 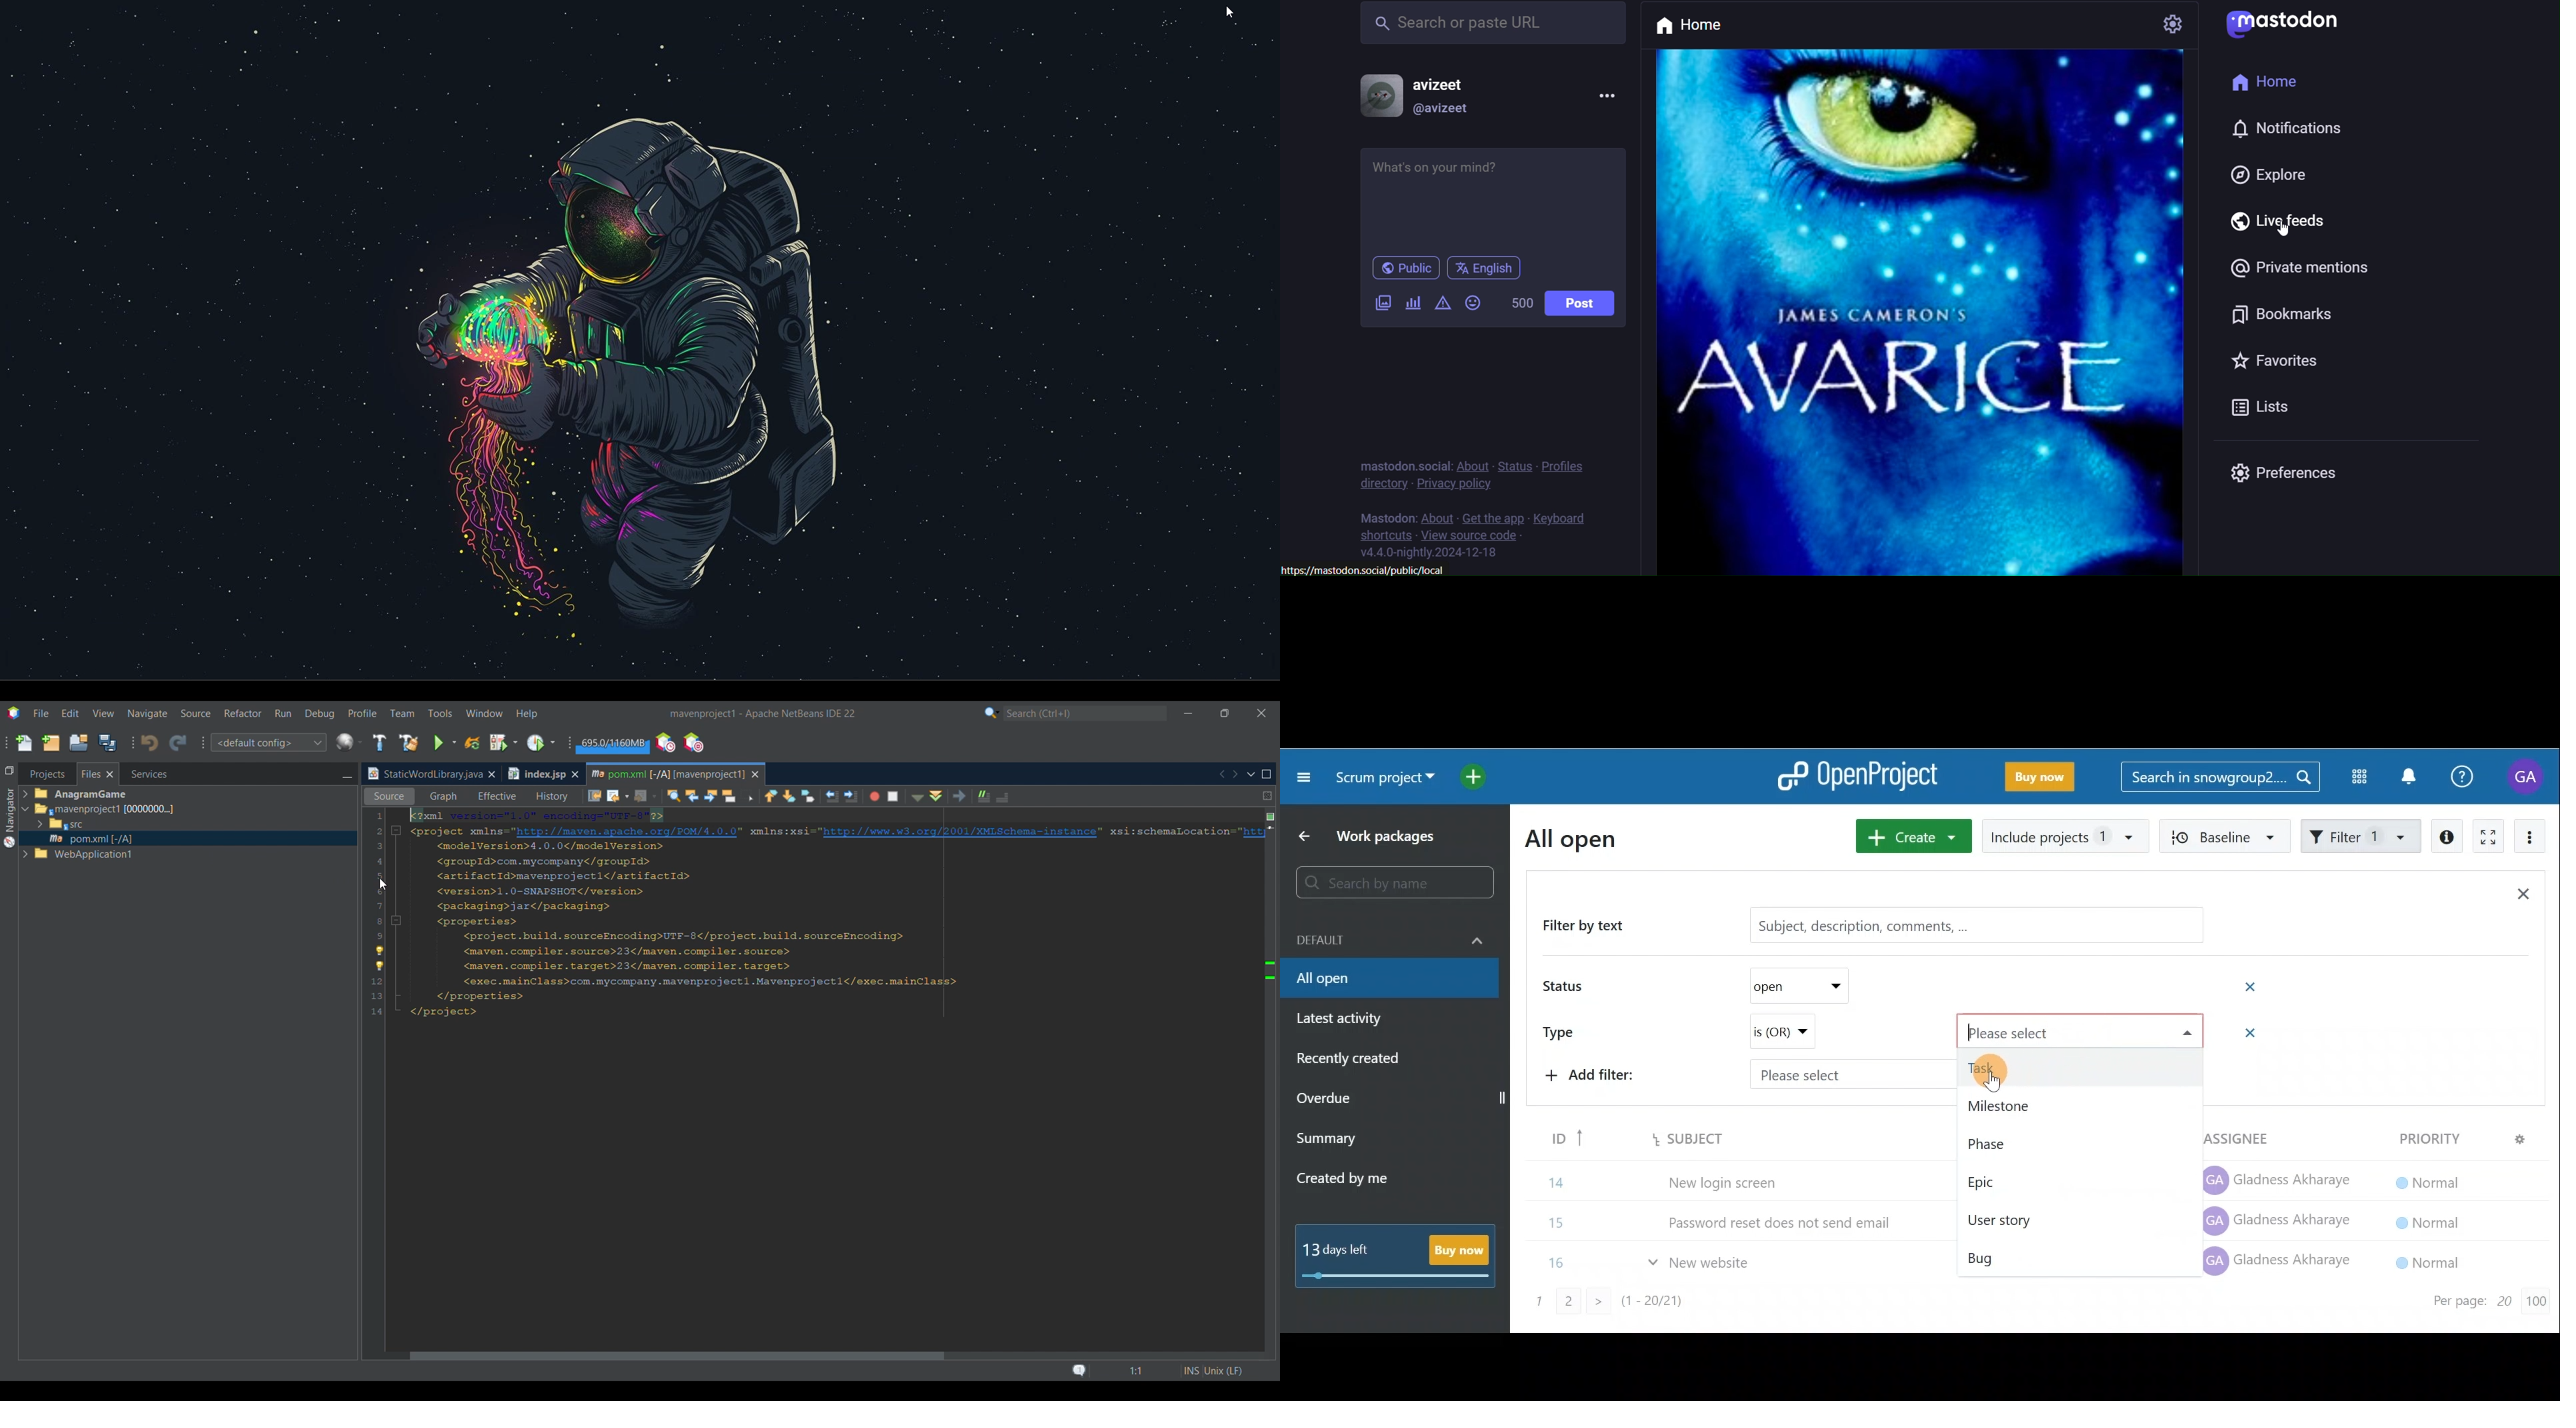 What do you see at coordinates (1568, 466) in the screenshot?
I see `profiles` at bounding box center [1568, 466].